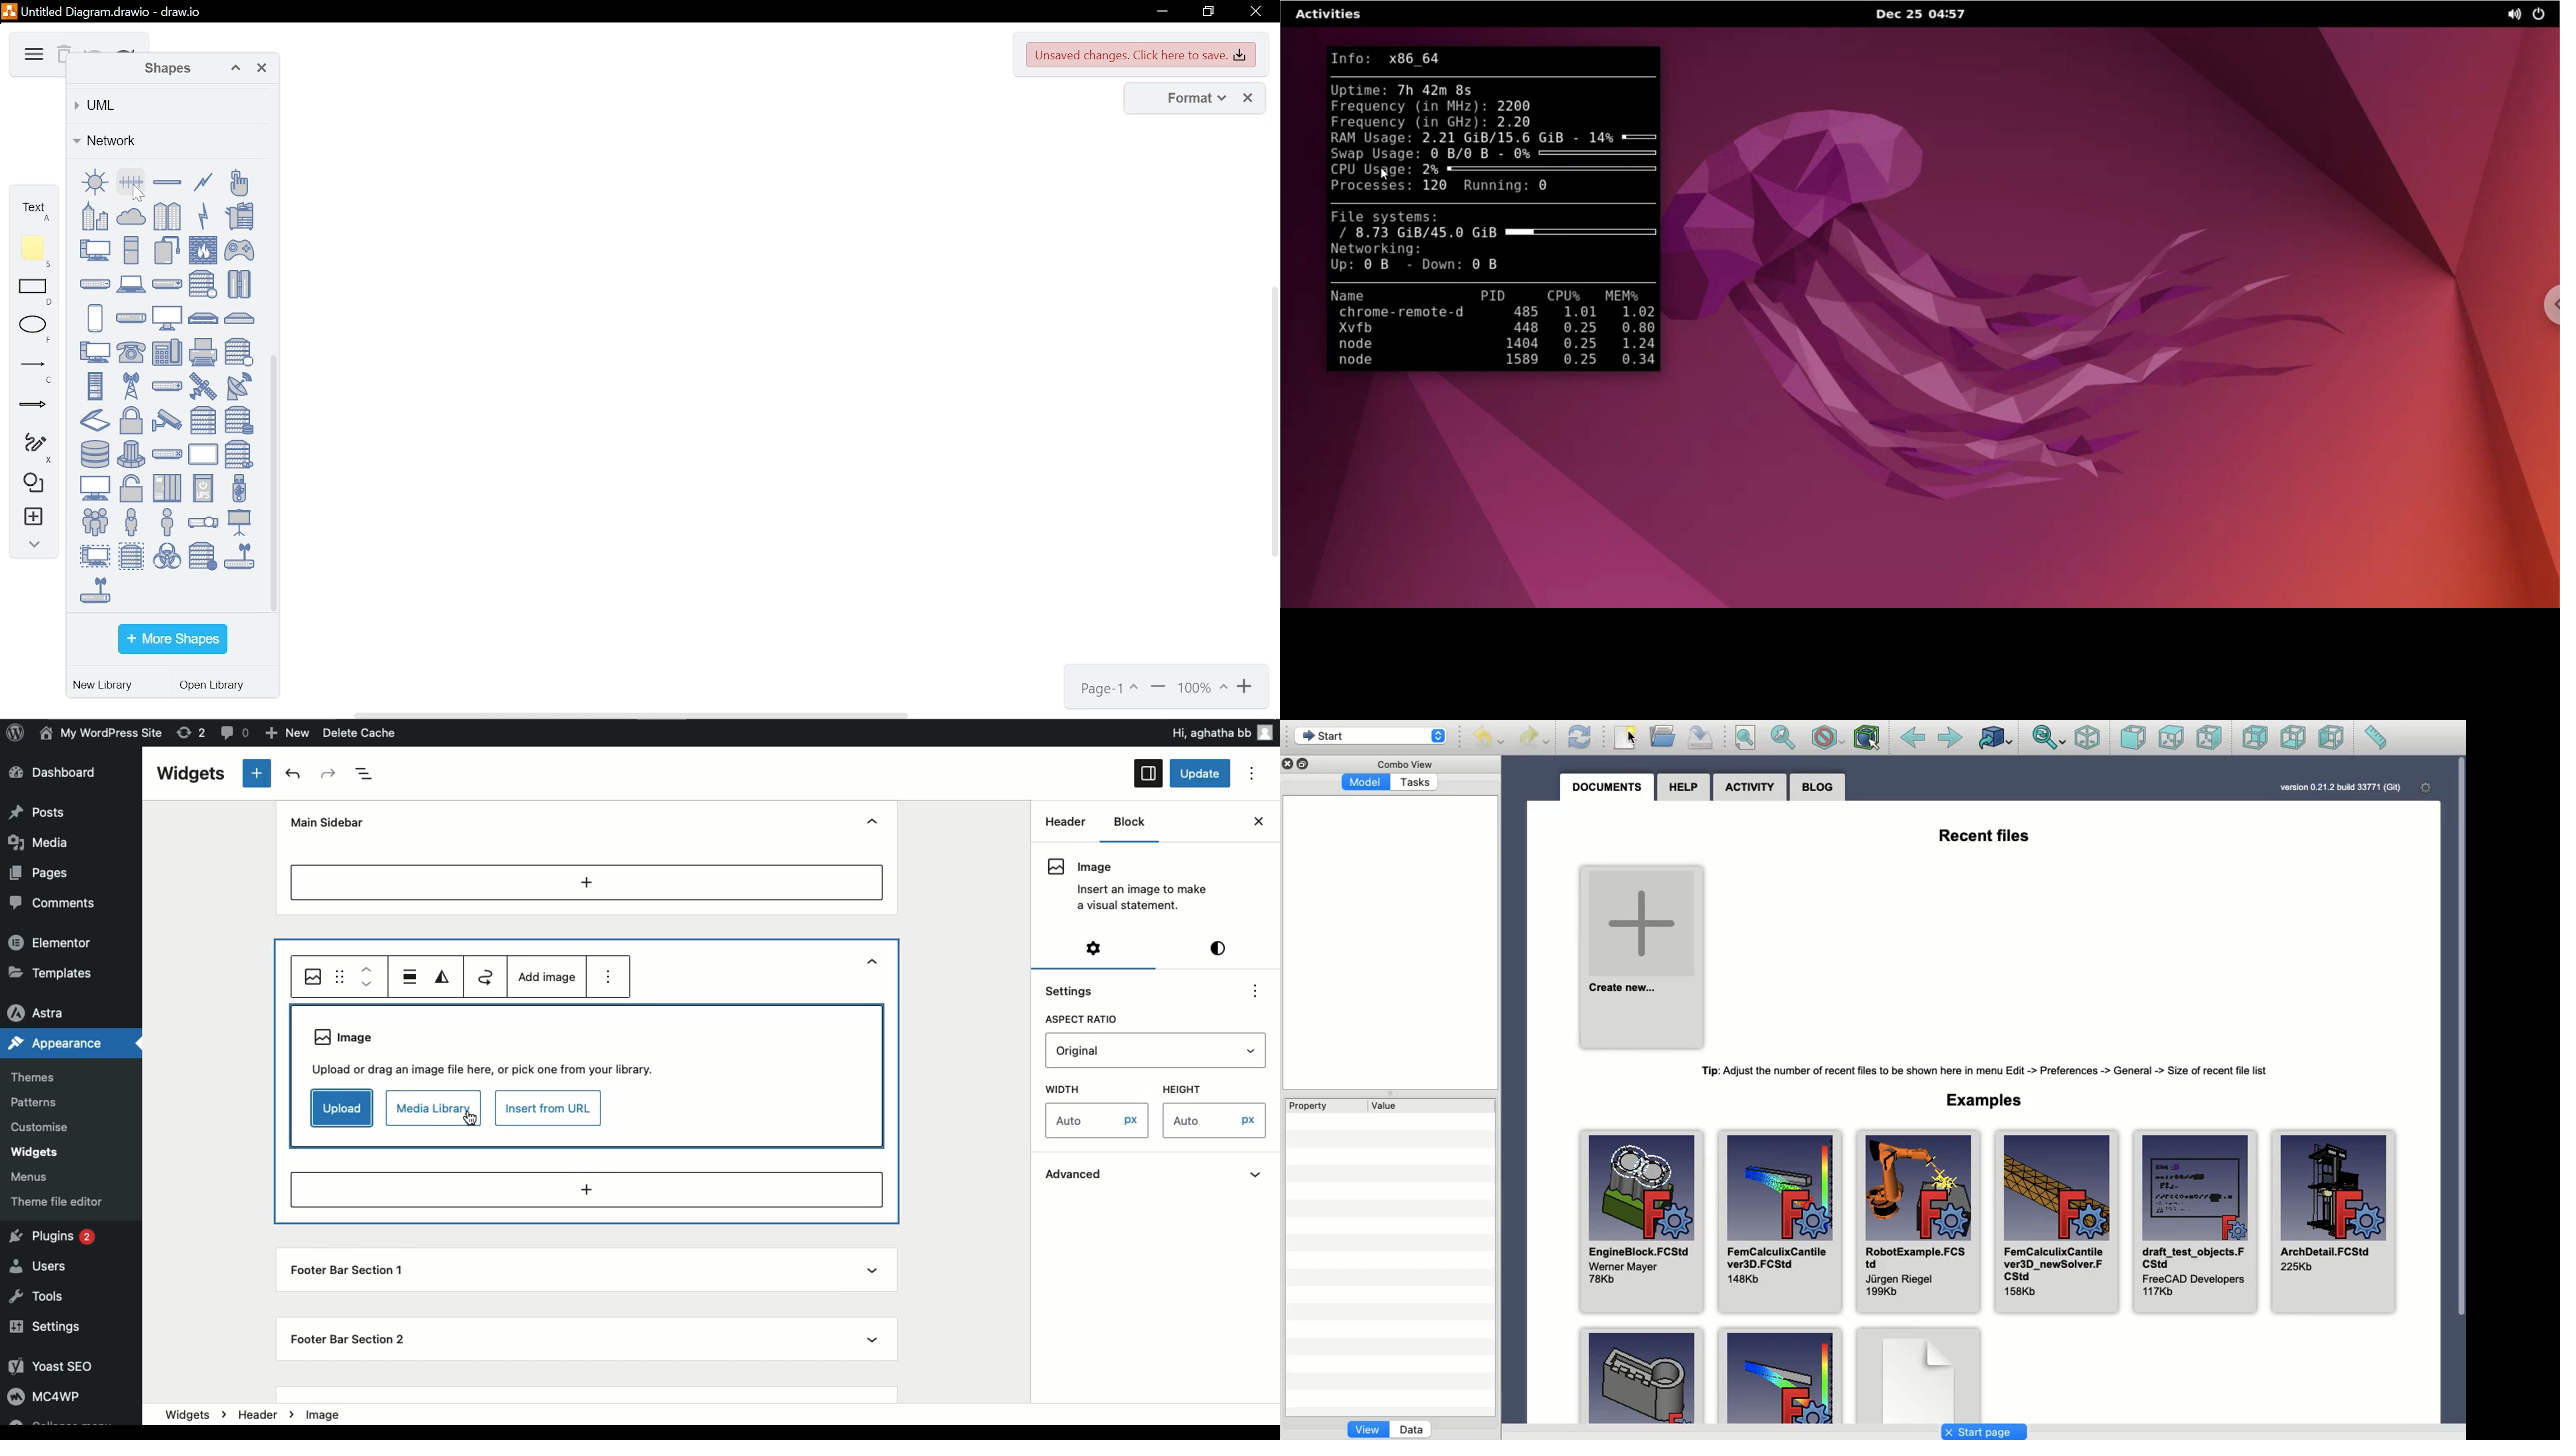  What do you see at coordinates (32, 1179) in the screenshot?
I see `Menus` at bounding box center [32, 1179].